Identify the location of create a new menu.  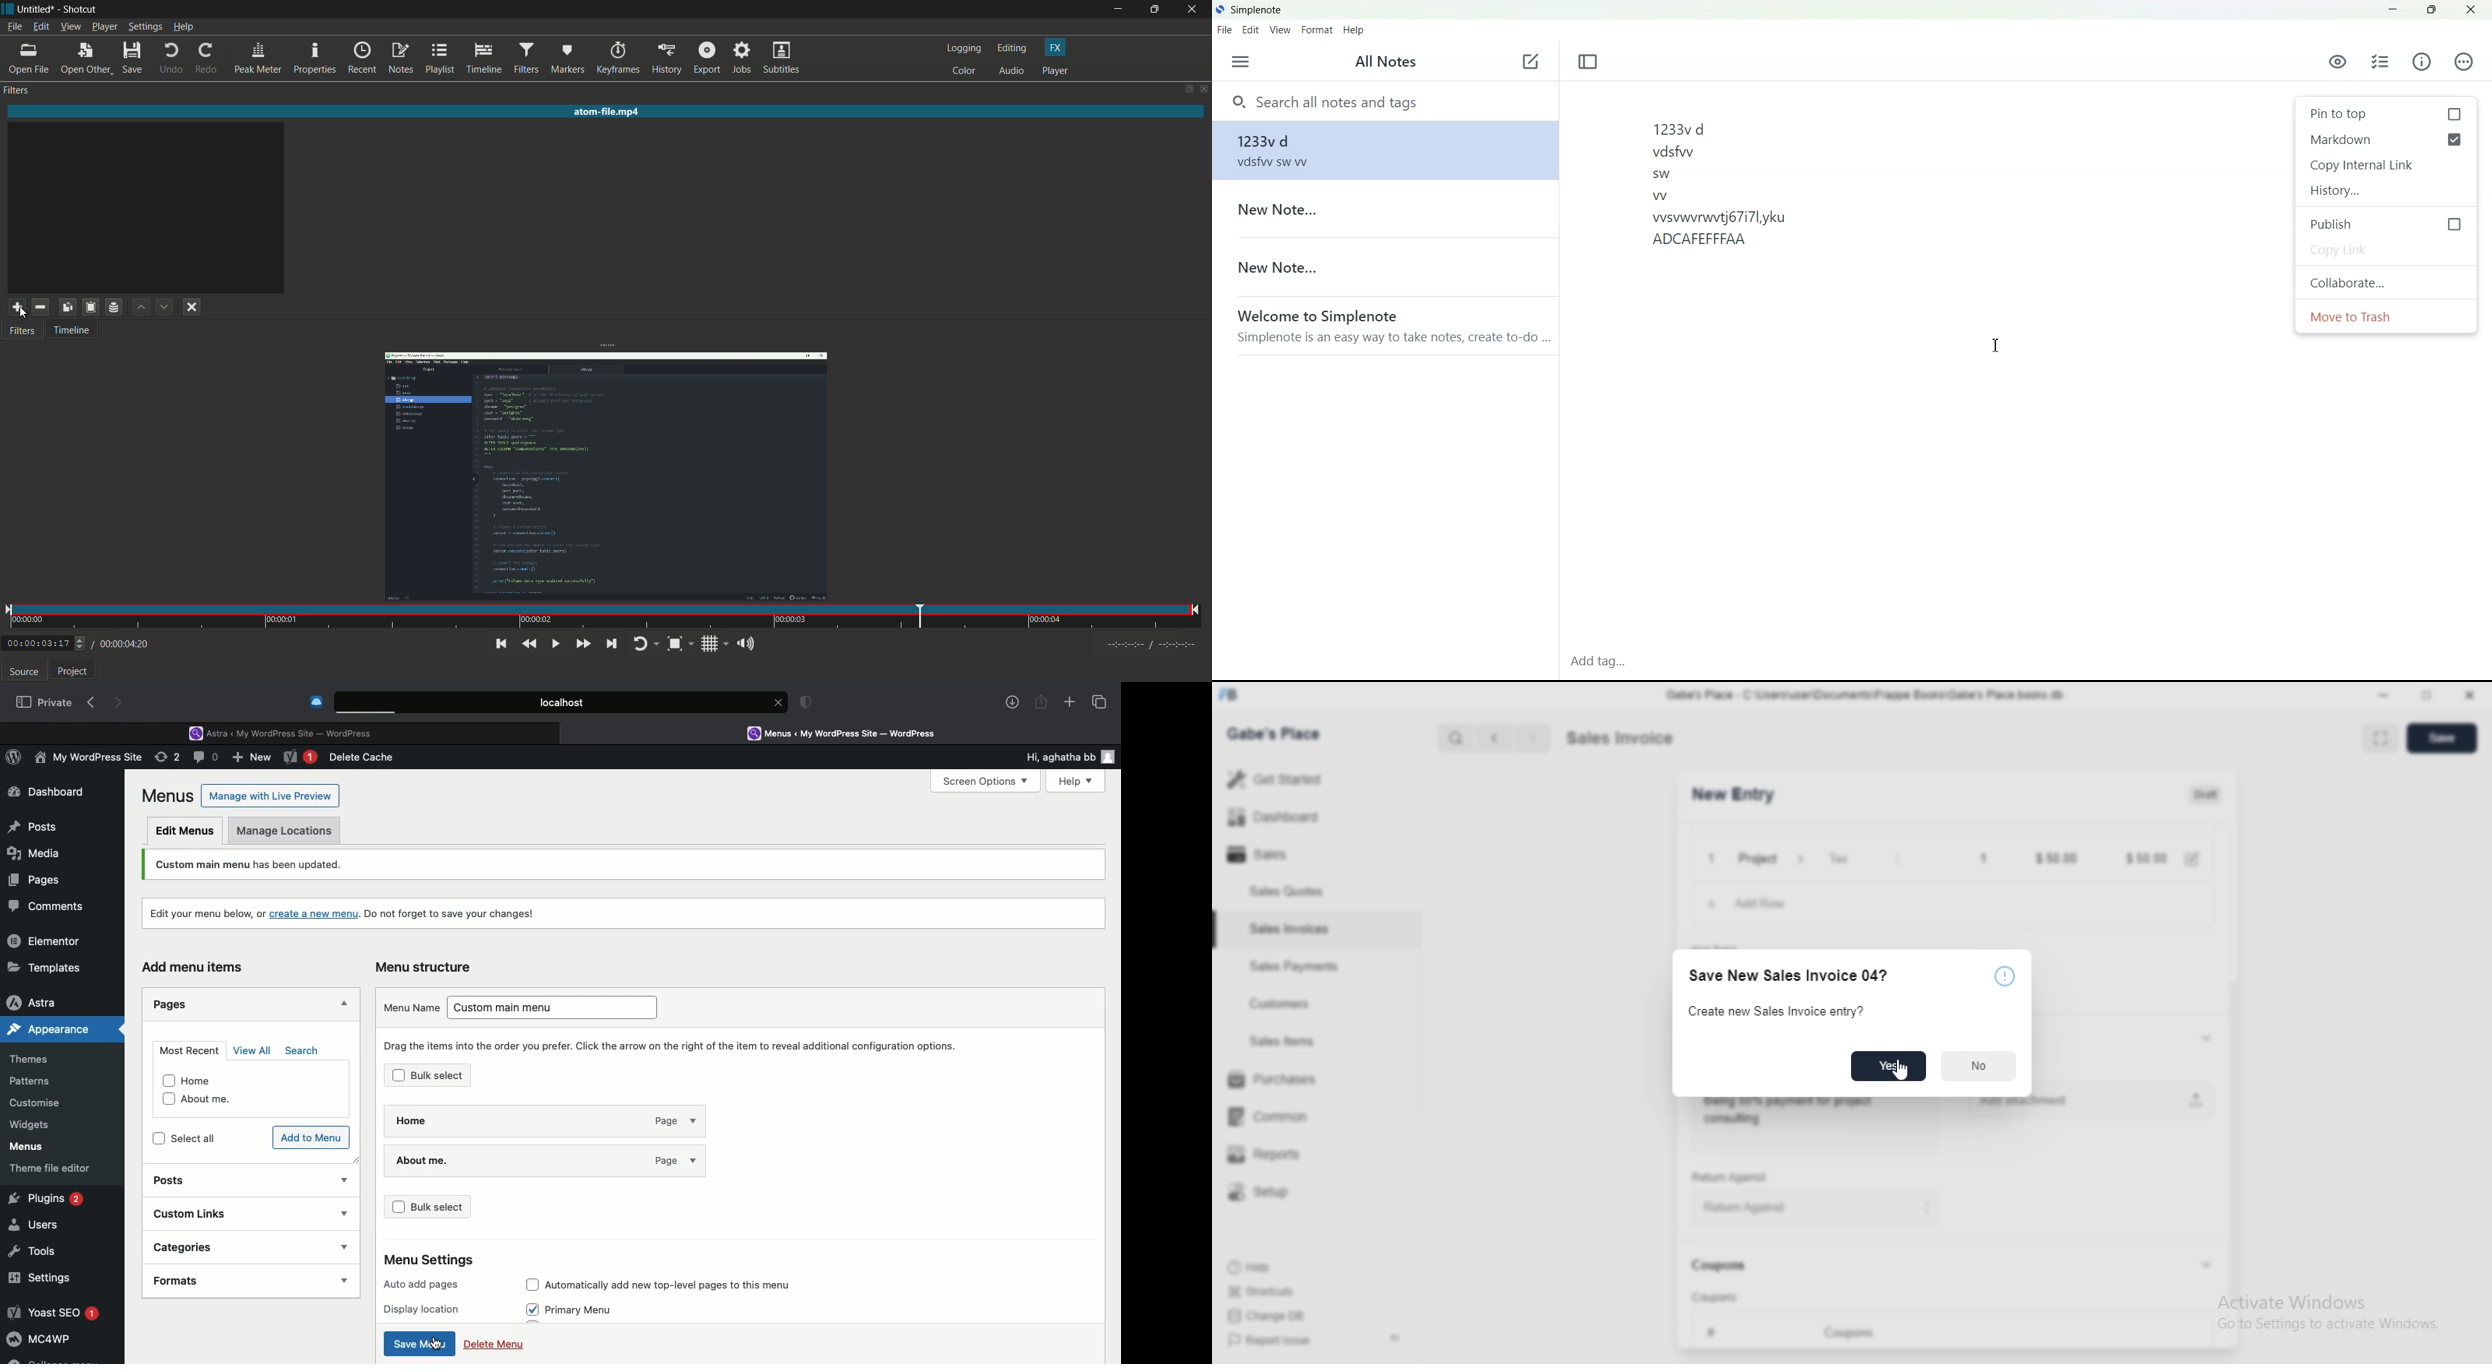
(317, 910).